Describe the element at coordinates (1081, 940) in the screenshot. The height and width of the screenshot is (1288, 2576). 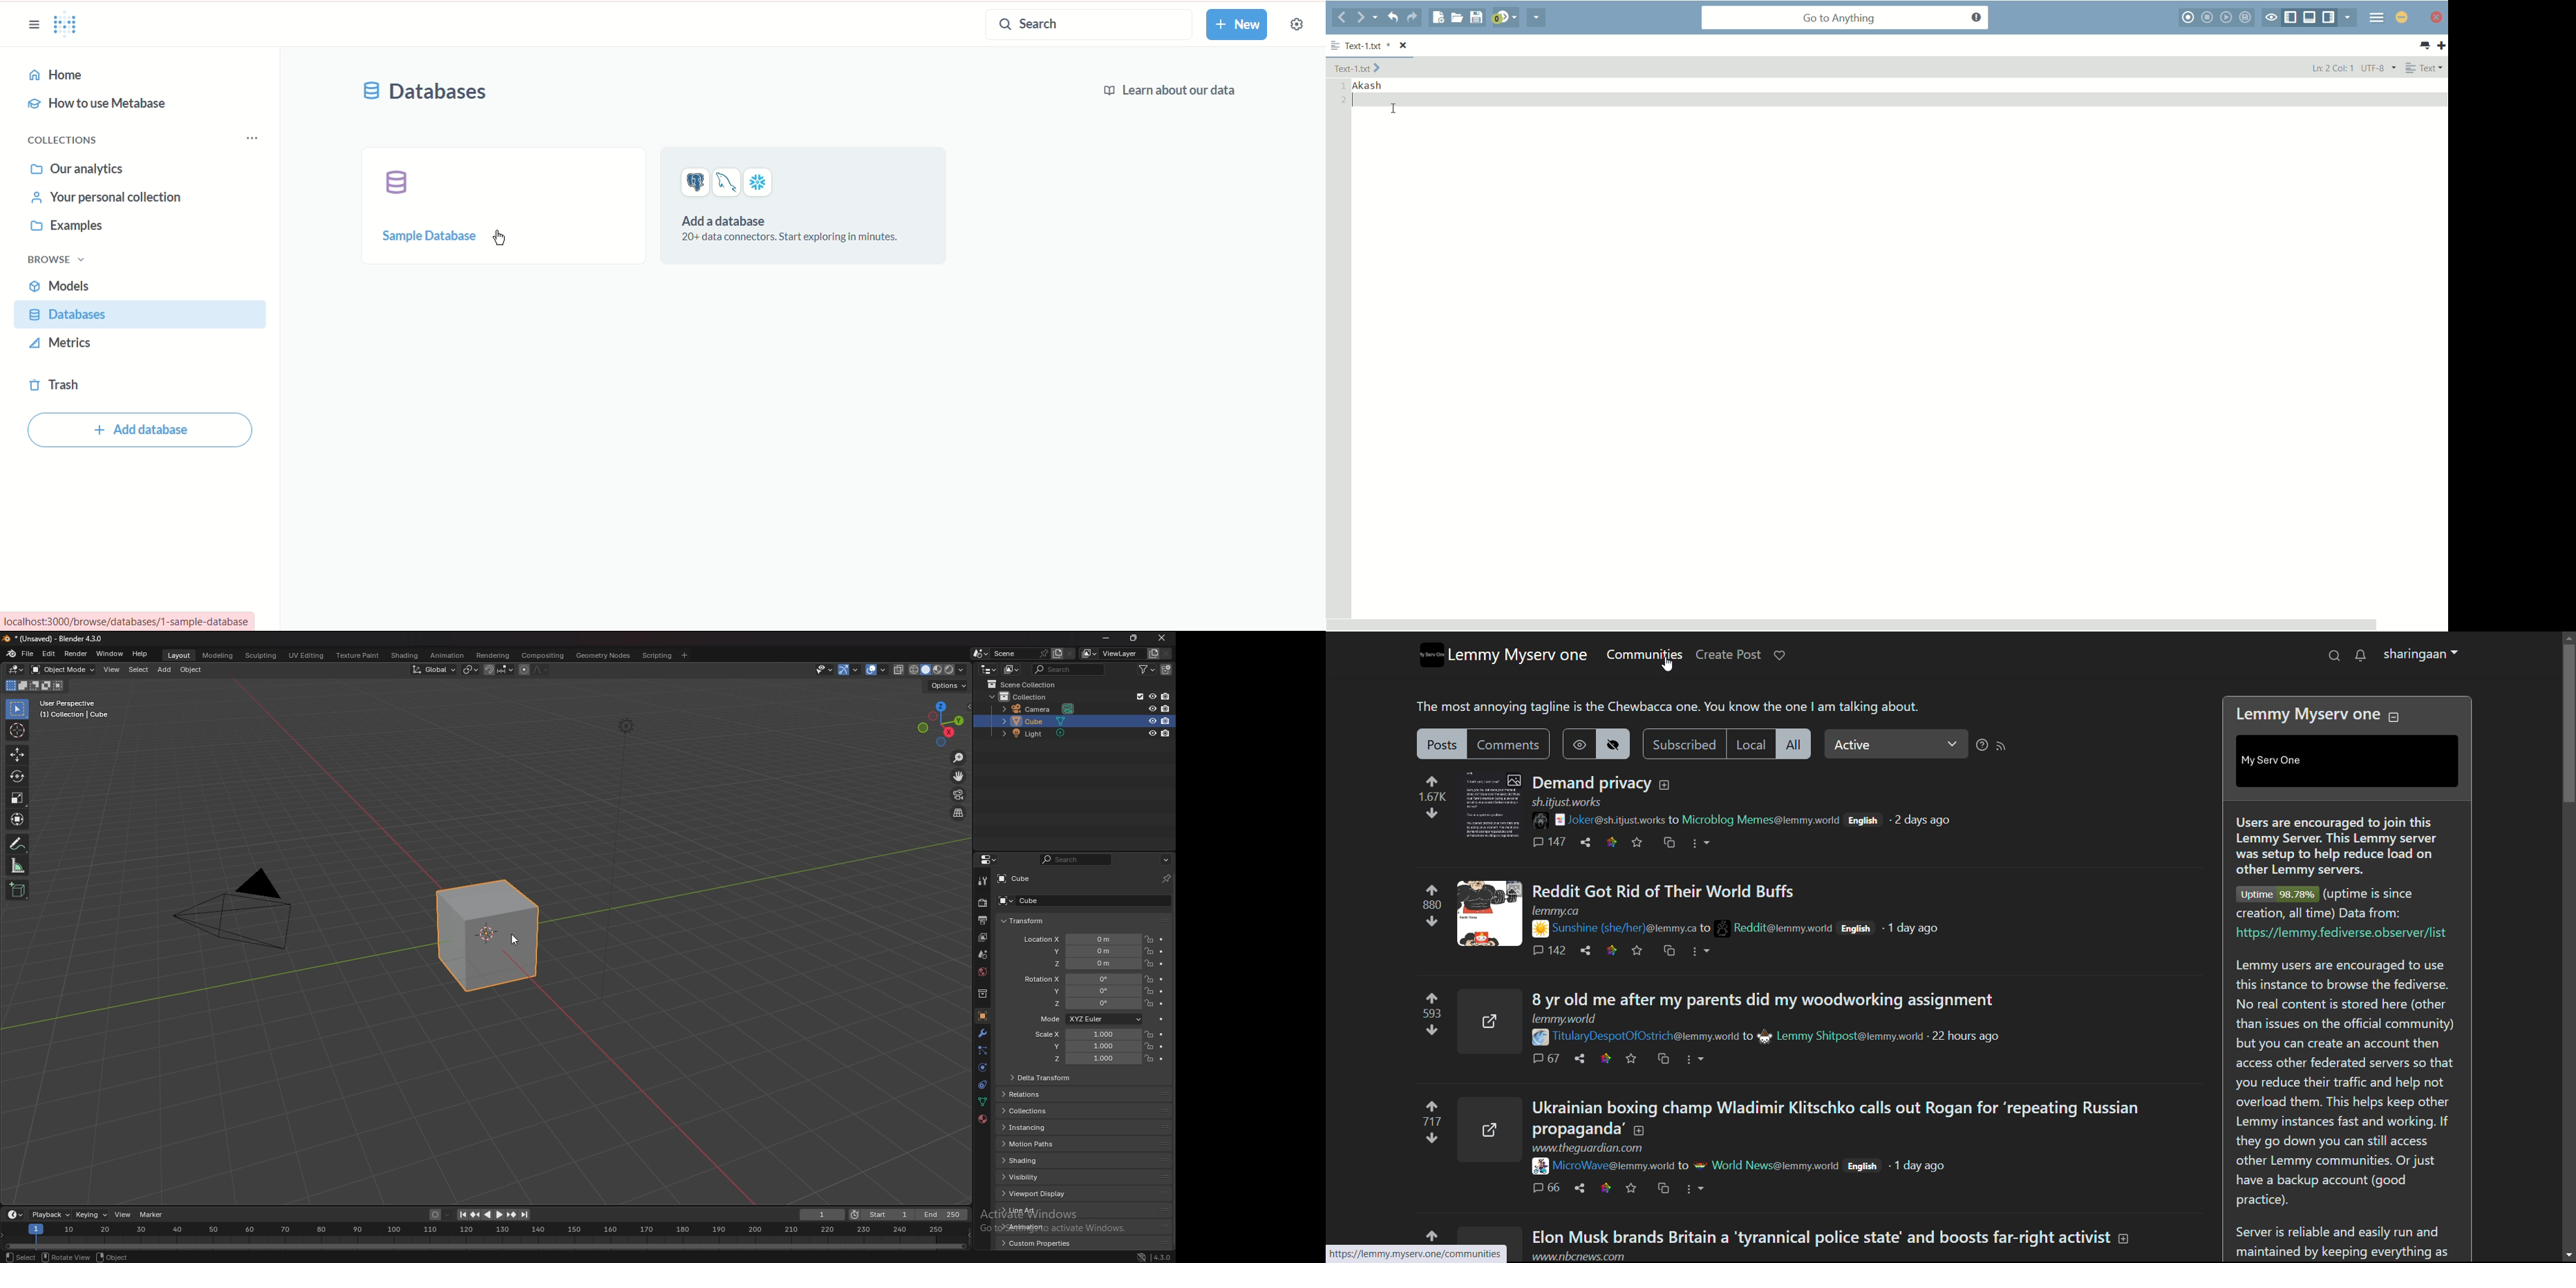
I see `location x` at that location.